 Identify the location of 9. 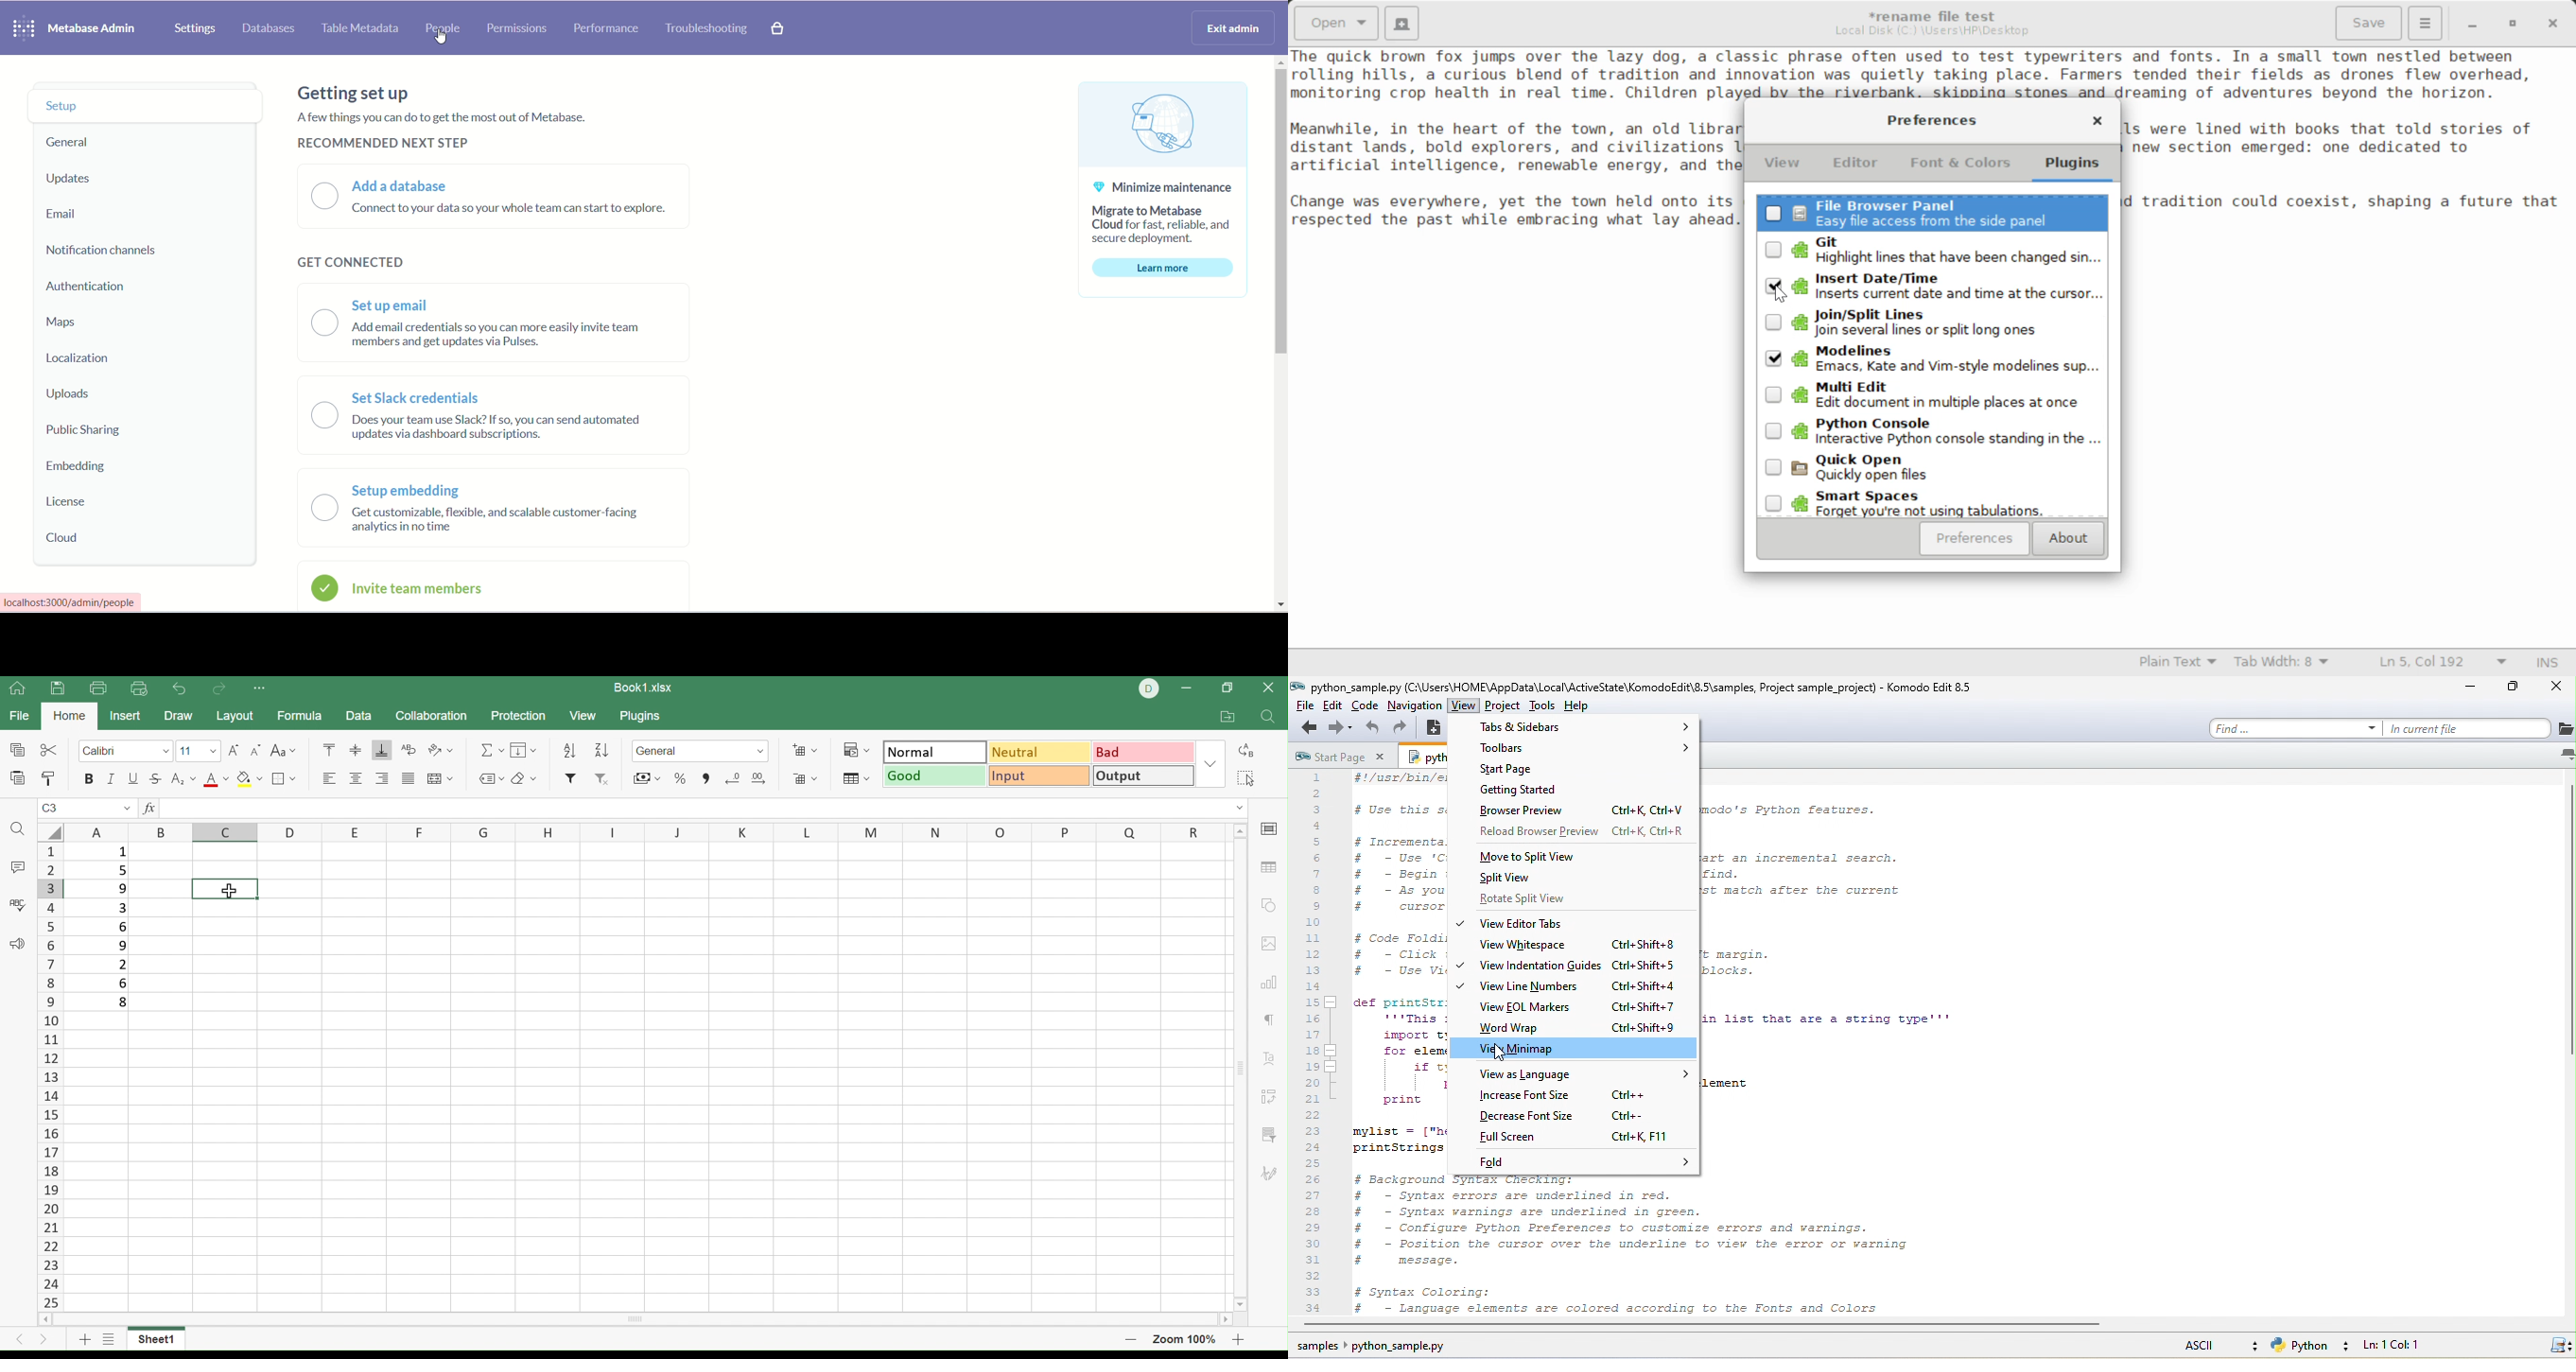
(122, 946).